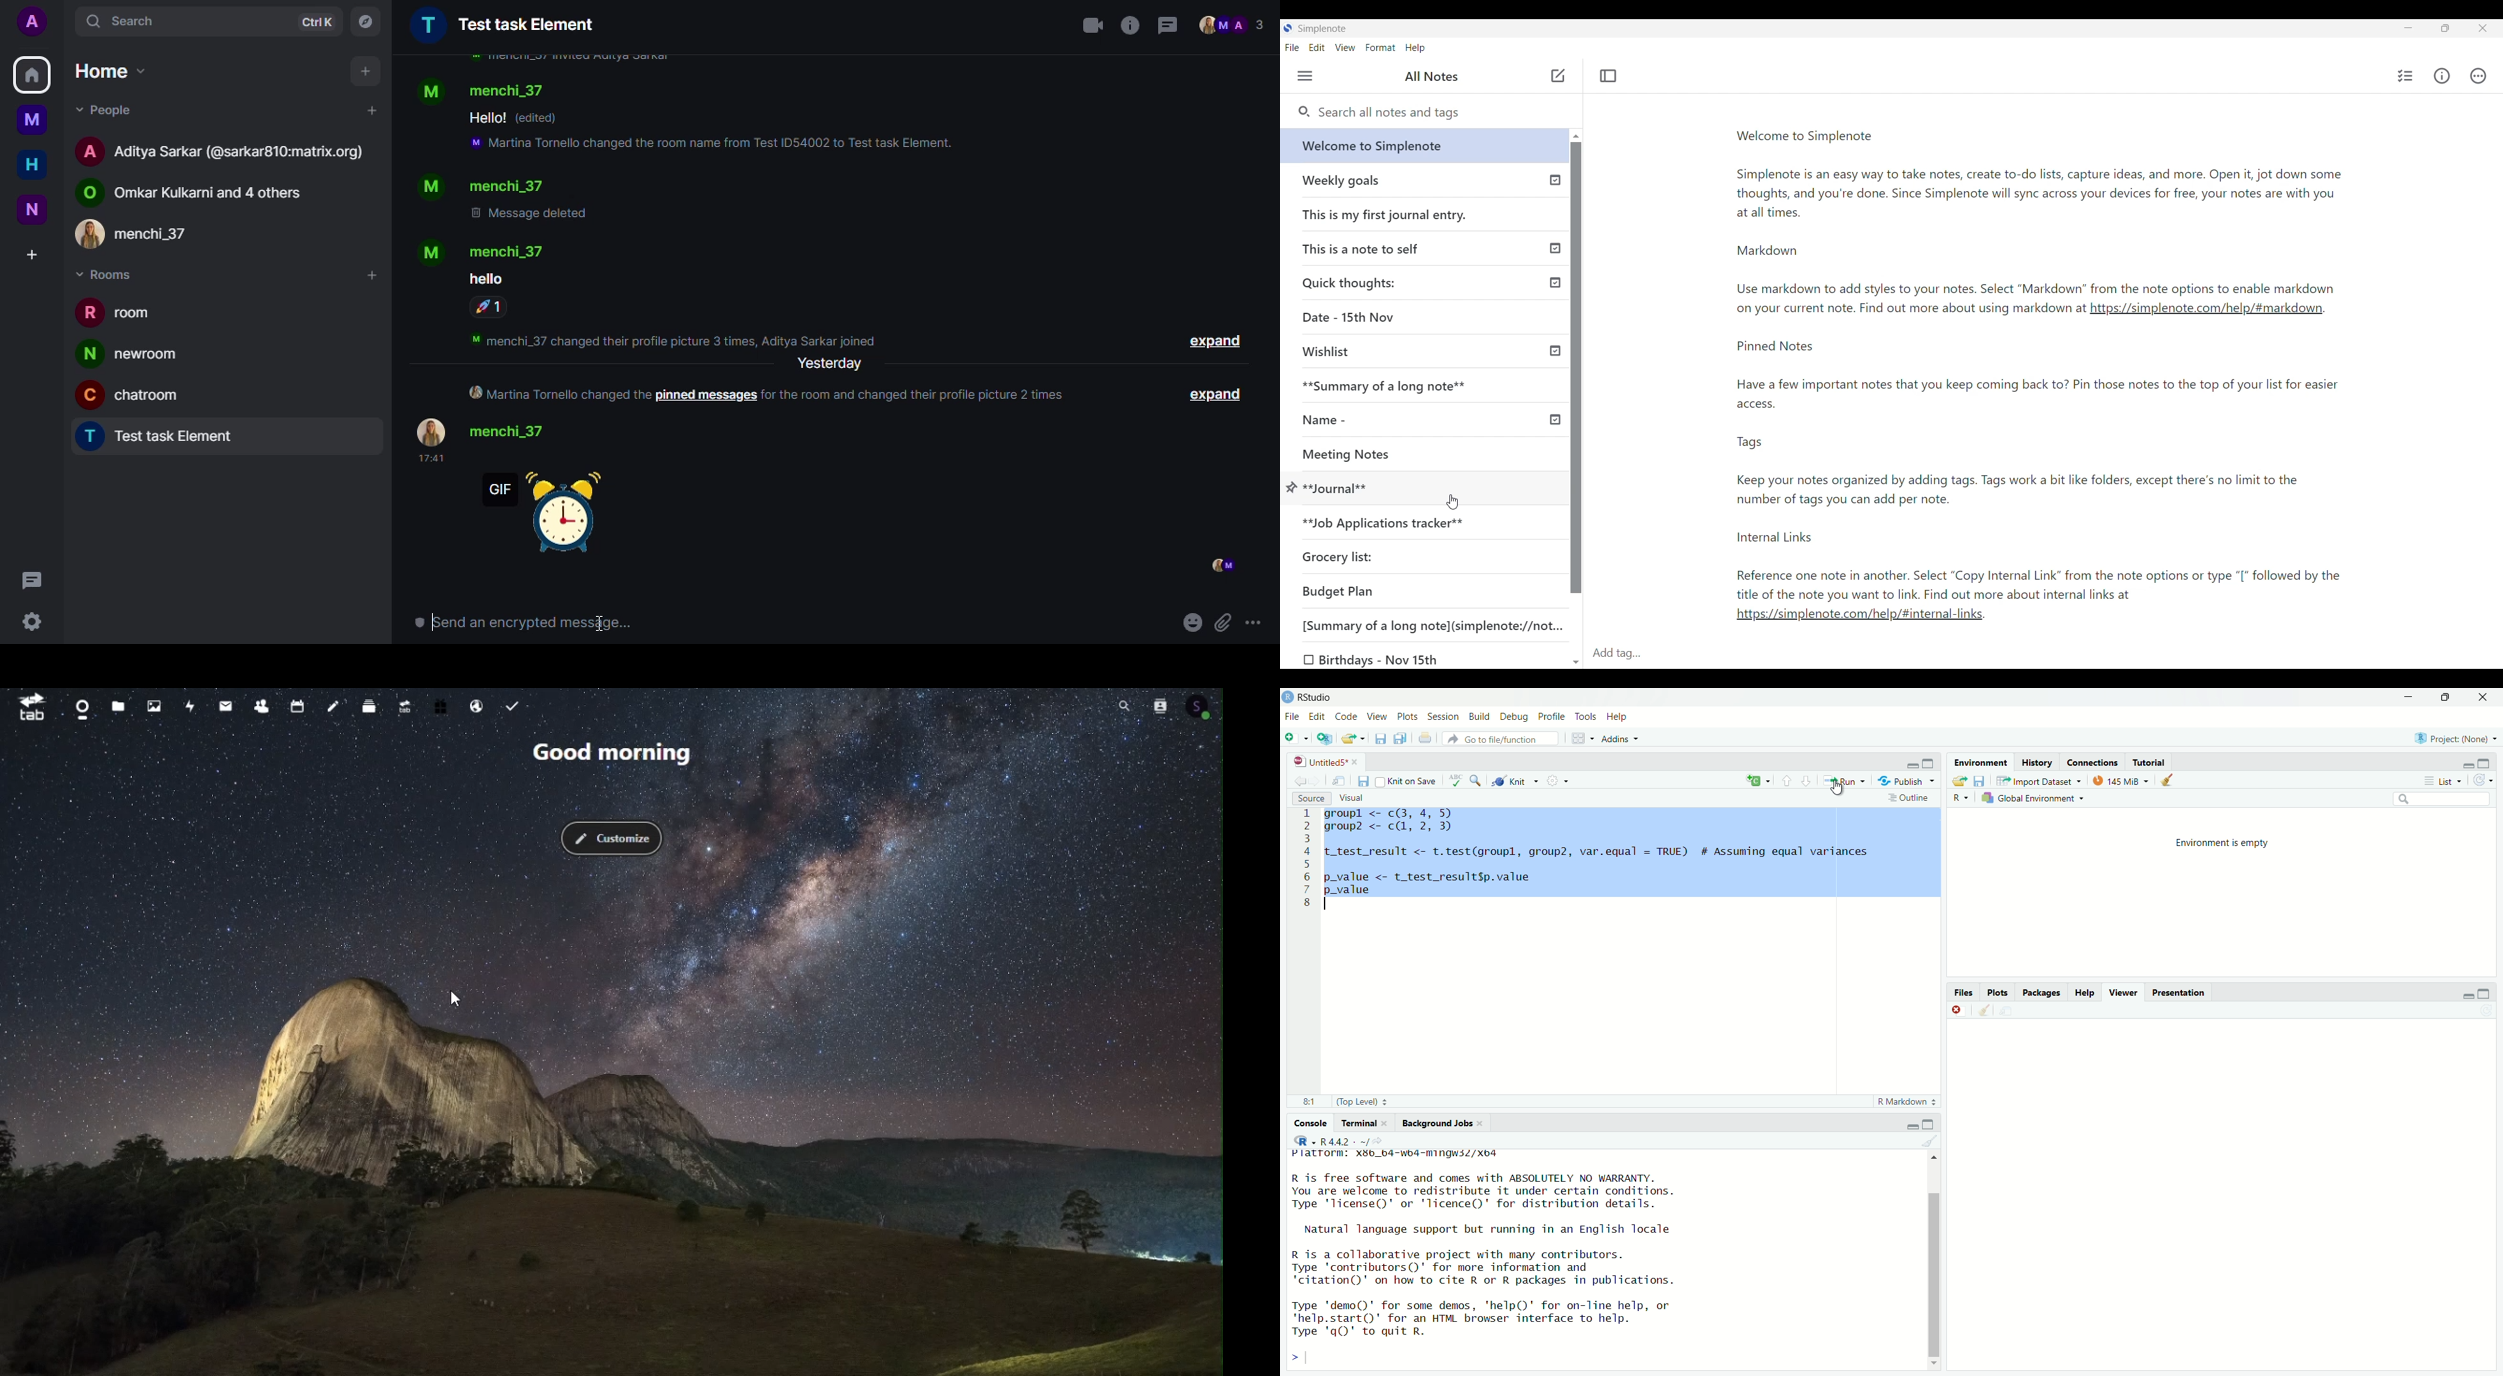  What do you see at coordinates (1423, 738) in the screenshot?
I see `print current file` at bounding box center [1423, 738].